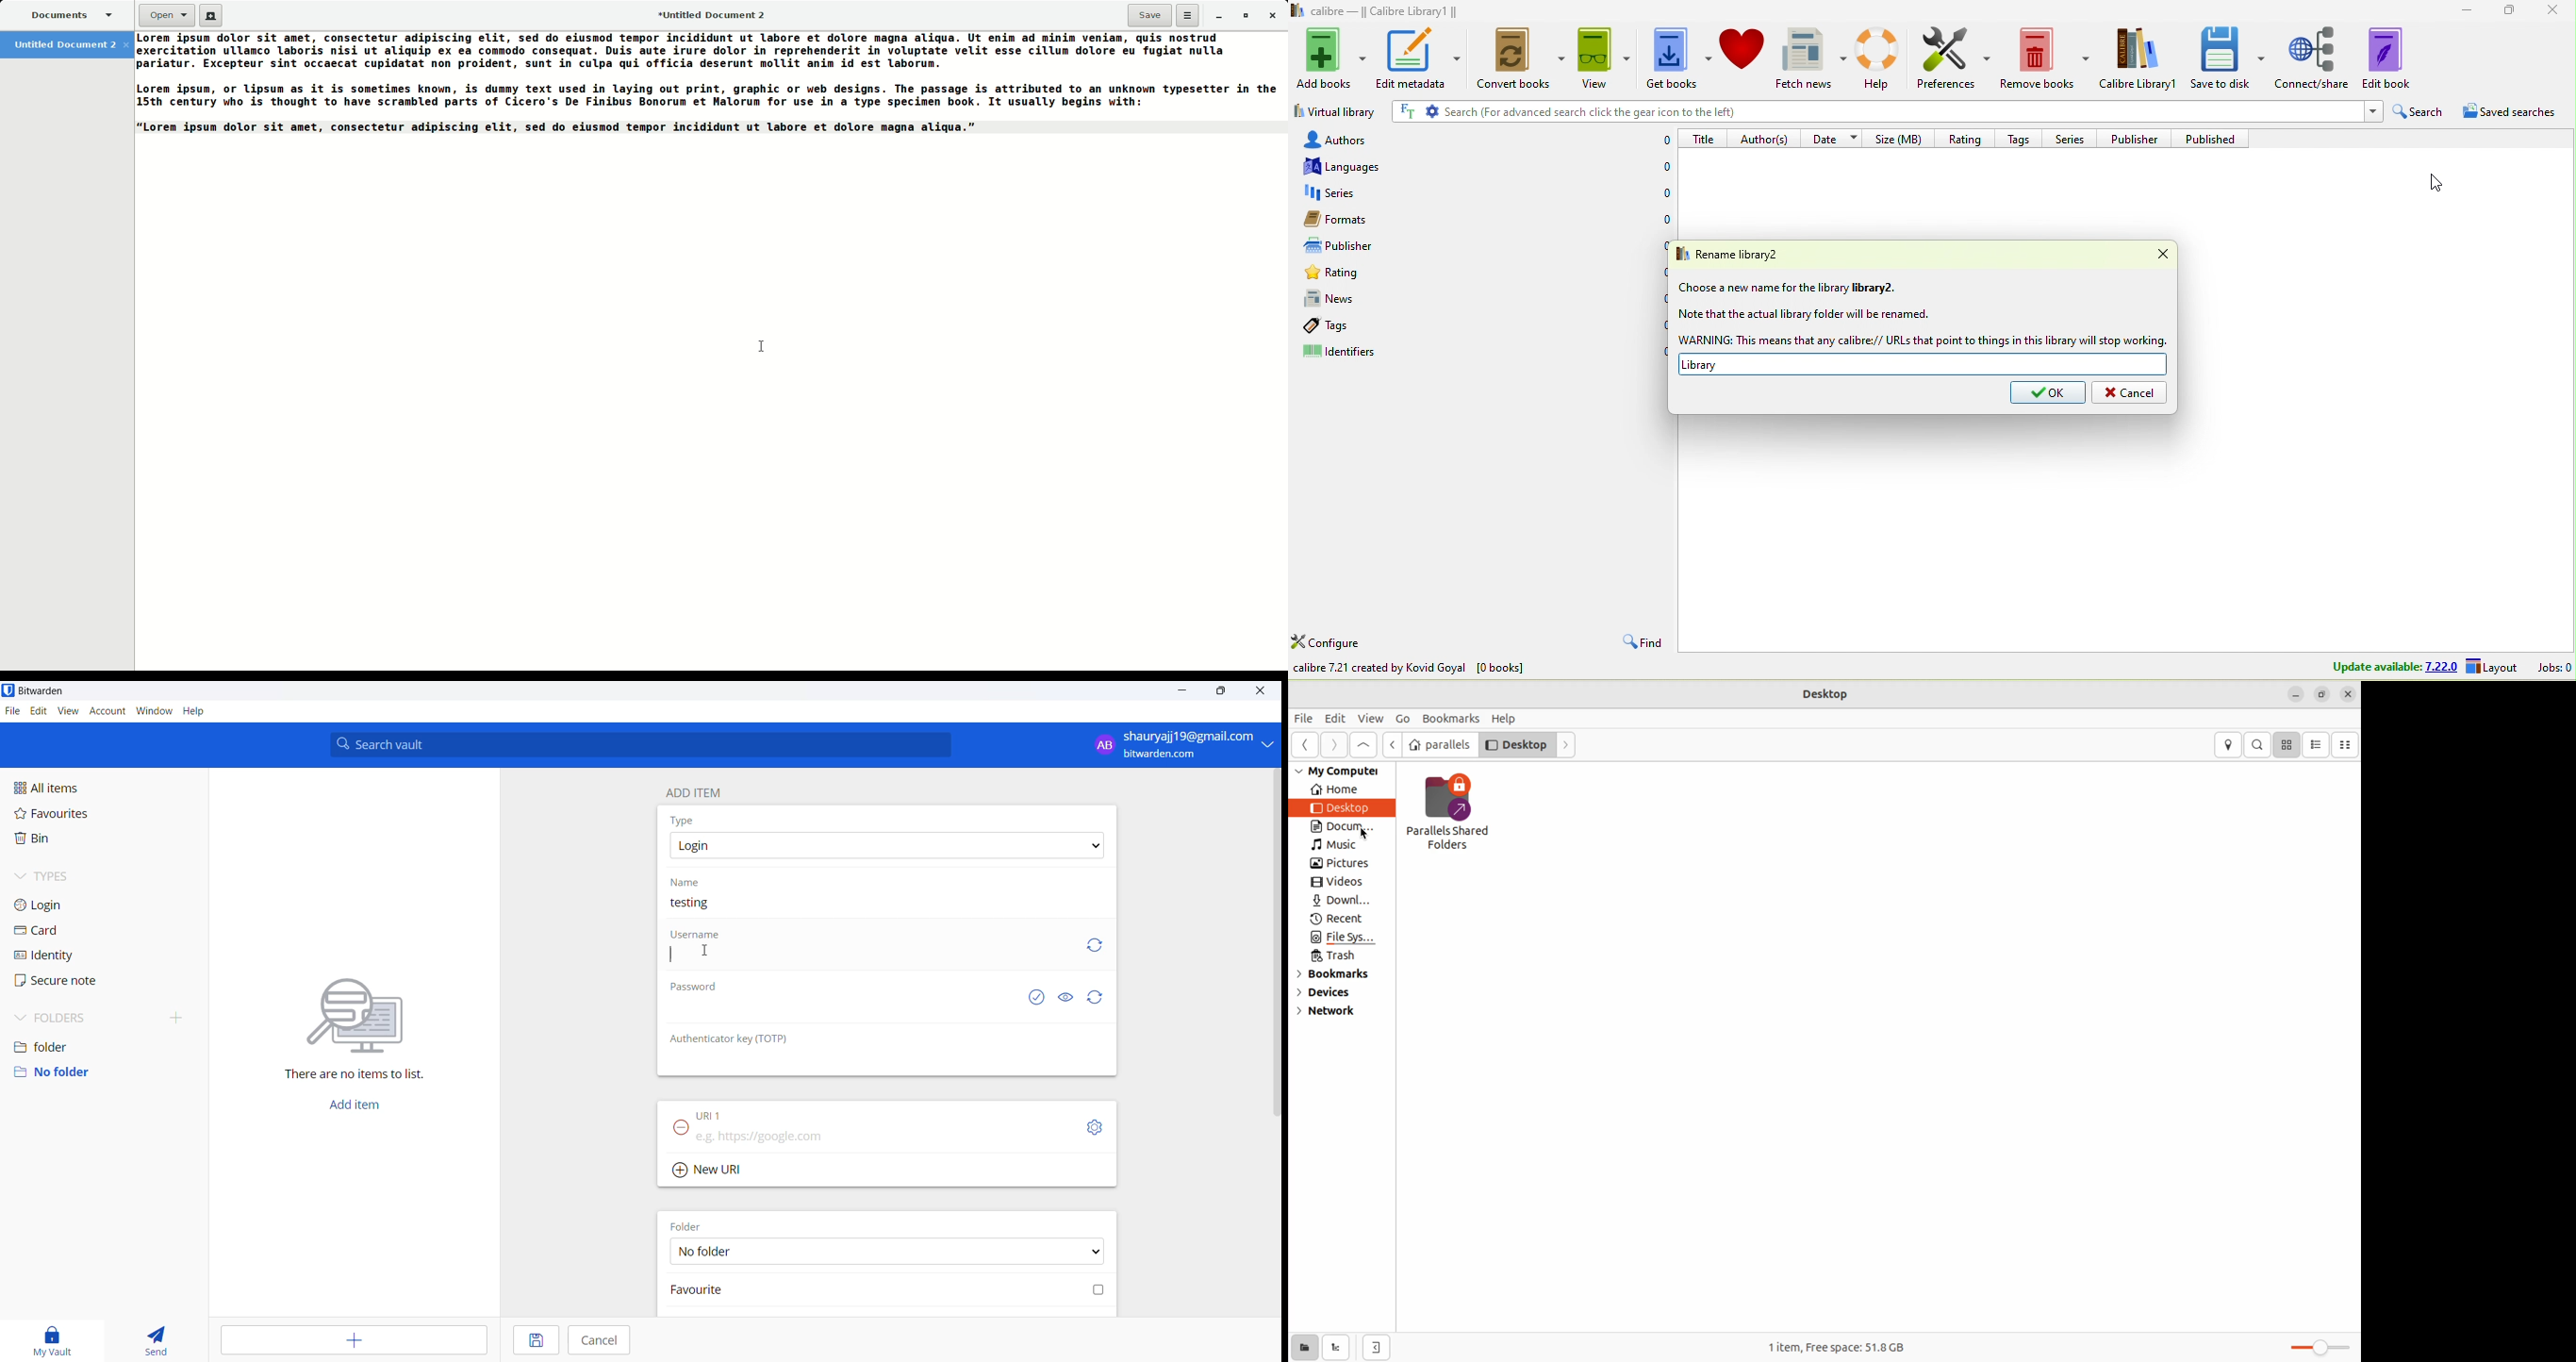  What do you see at coordinates (700, 987) in the screenshot?
I see `password` at bounding box center [700, 987].